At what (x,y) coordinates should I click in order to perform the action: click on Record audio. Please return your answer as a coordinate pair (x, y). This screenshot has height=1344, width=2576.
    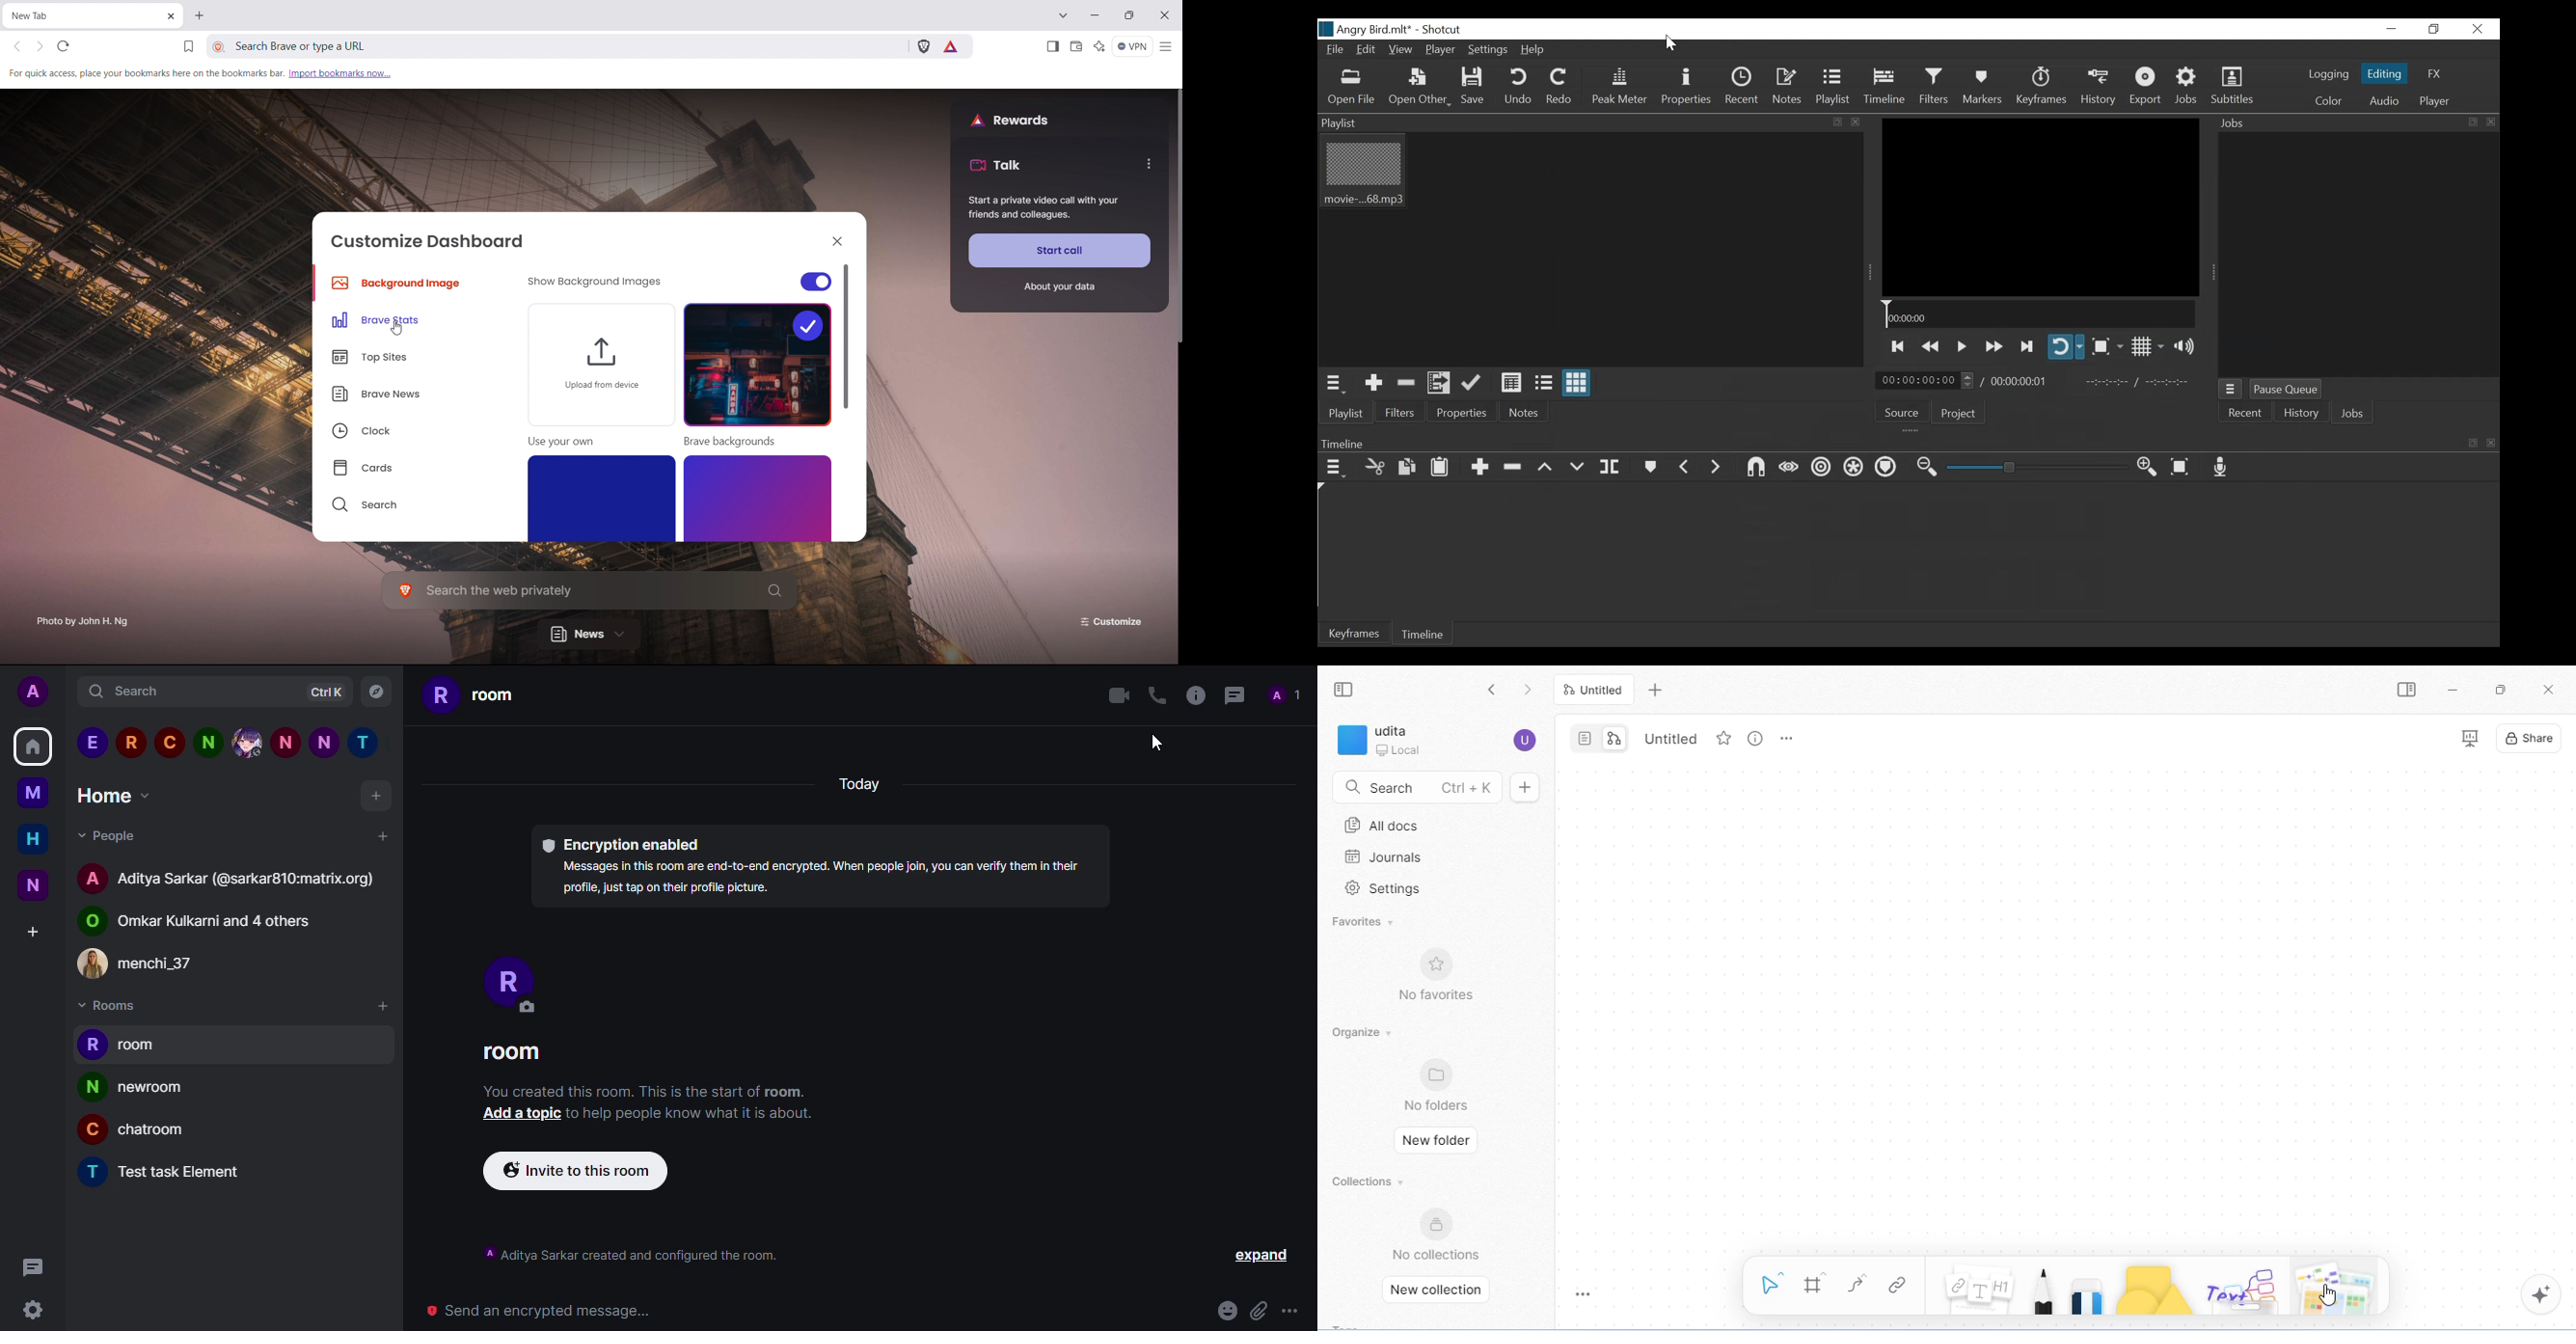
    Looking at the image, I should click on (2223, 468).